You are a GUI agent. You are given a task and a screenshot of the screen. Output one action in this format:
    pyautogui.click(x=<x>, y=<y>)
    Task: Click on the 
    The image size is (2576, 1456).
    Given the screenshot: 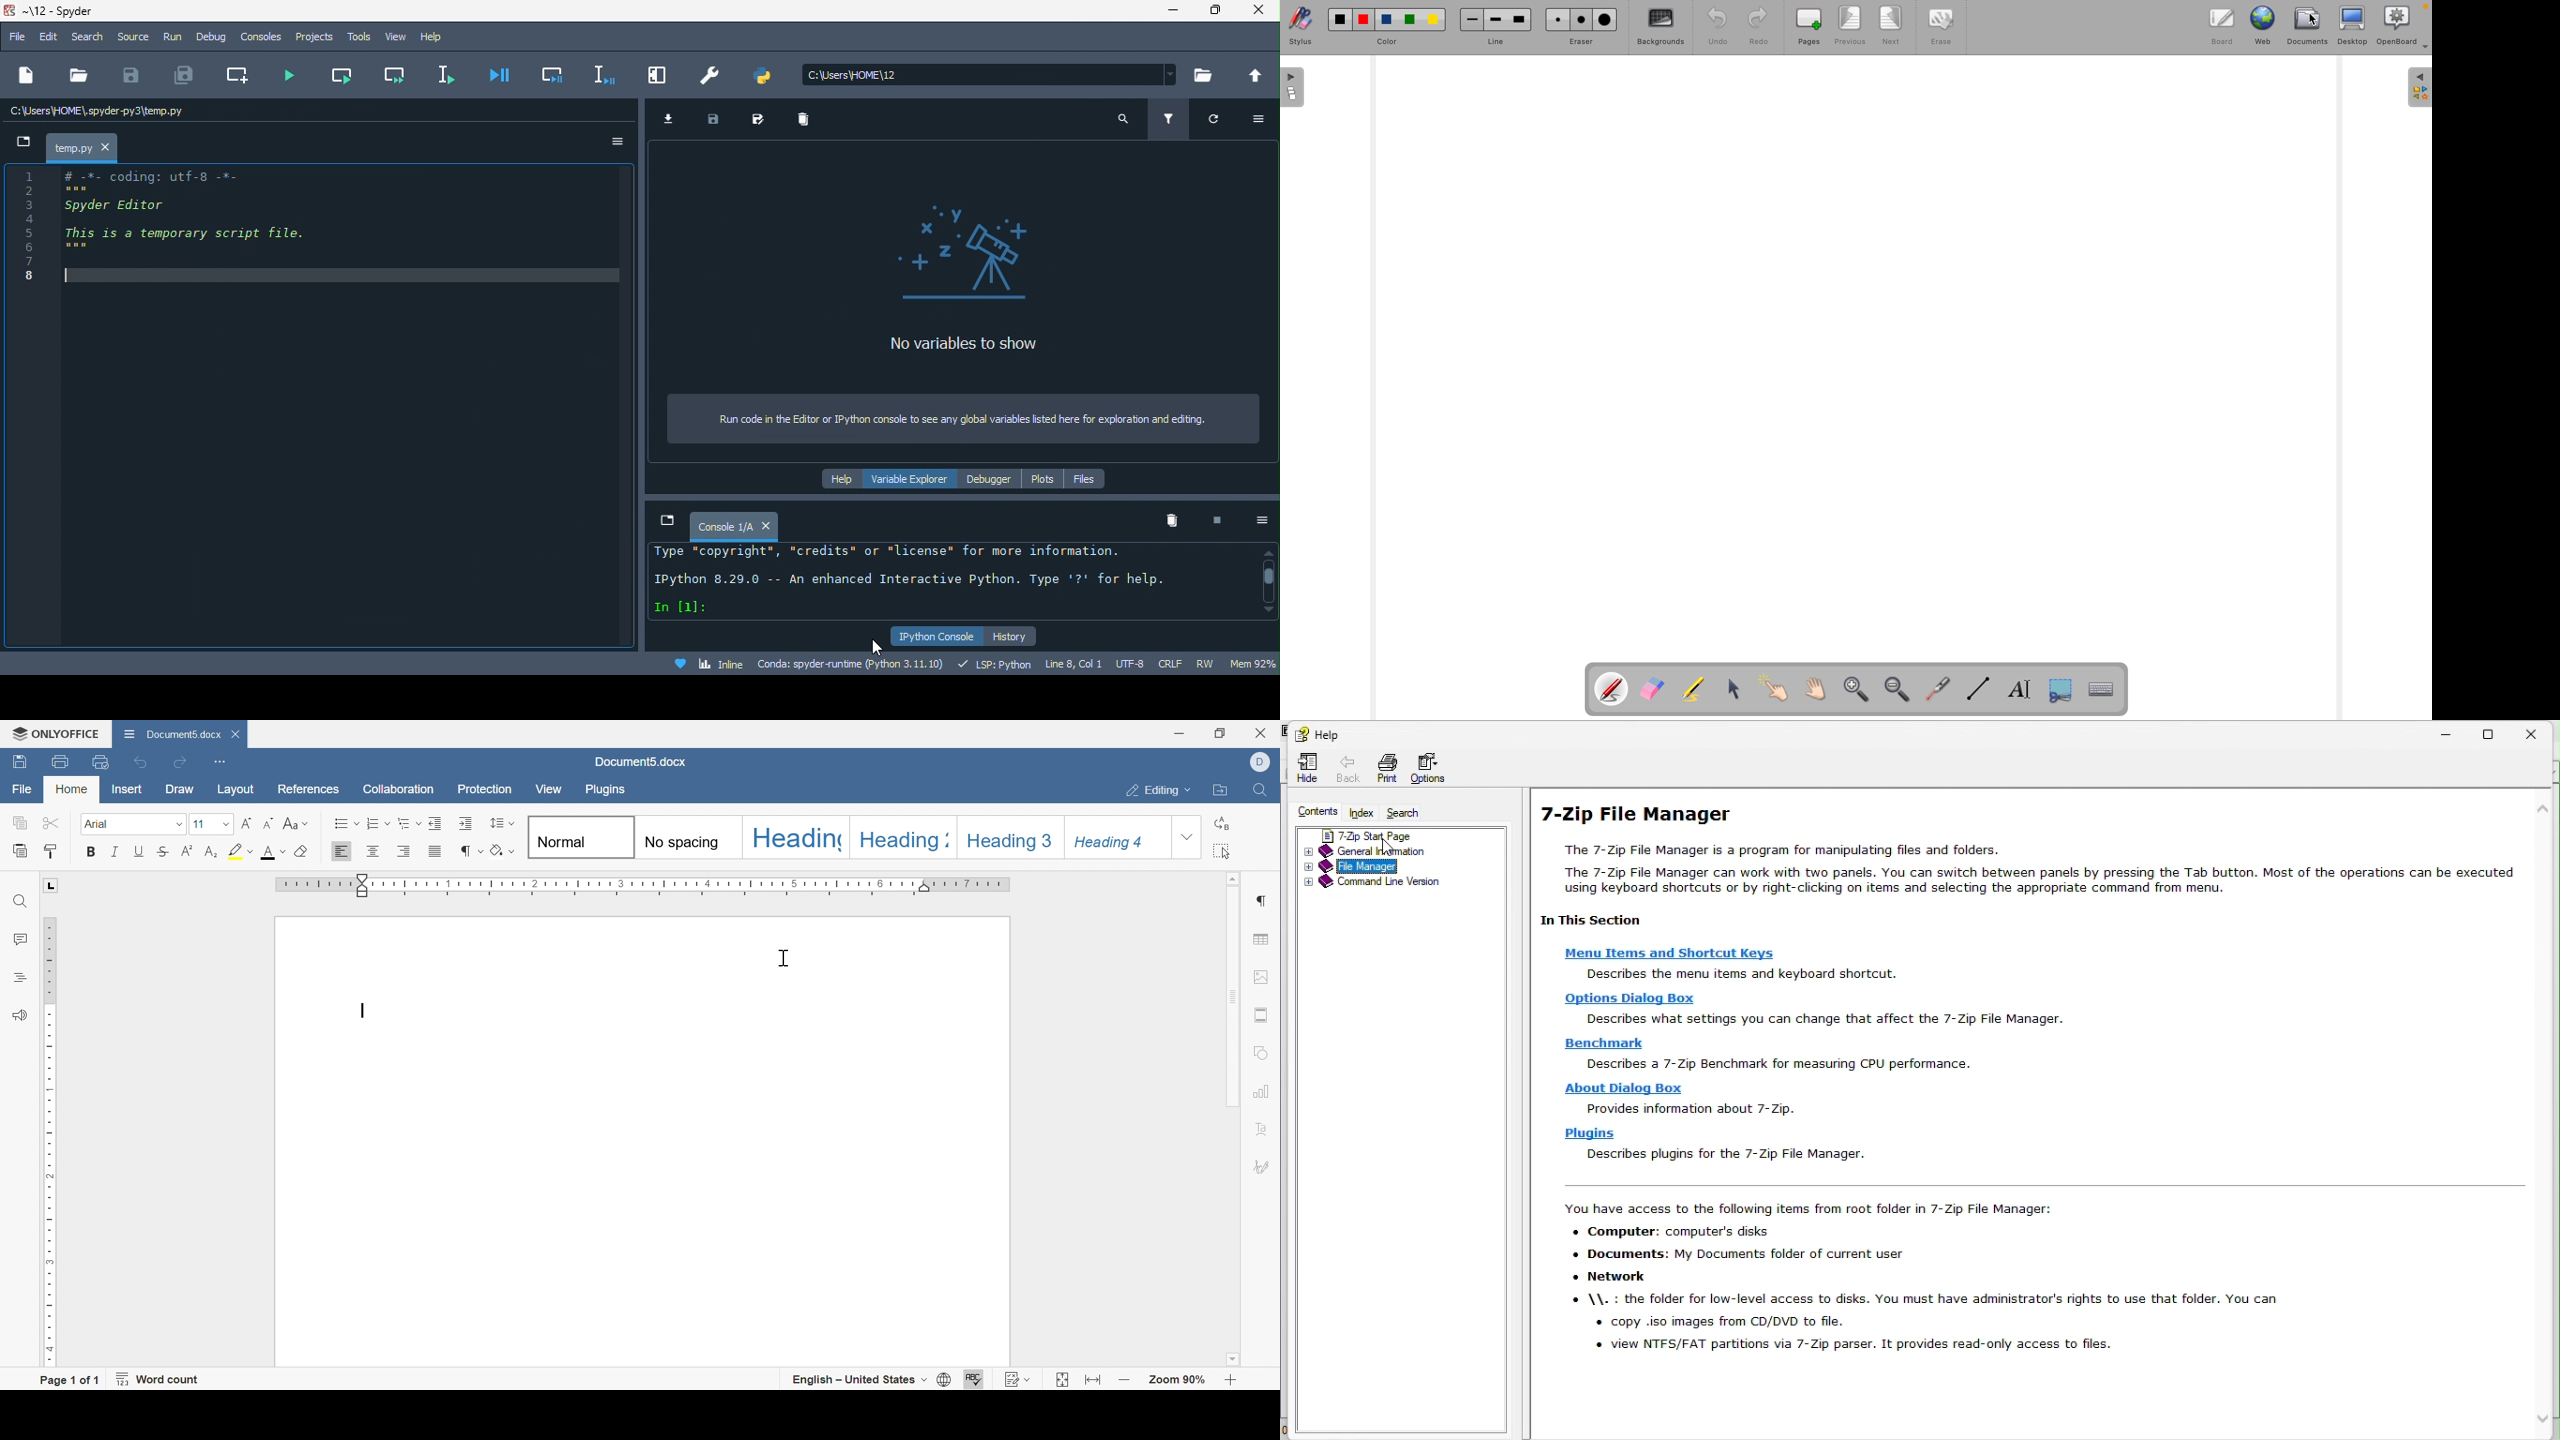 What is the action you would take?
    pyautogui.click(x=1211, y=75)
    